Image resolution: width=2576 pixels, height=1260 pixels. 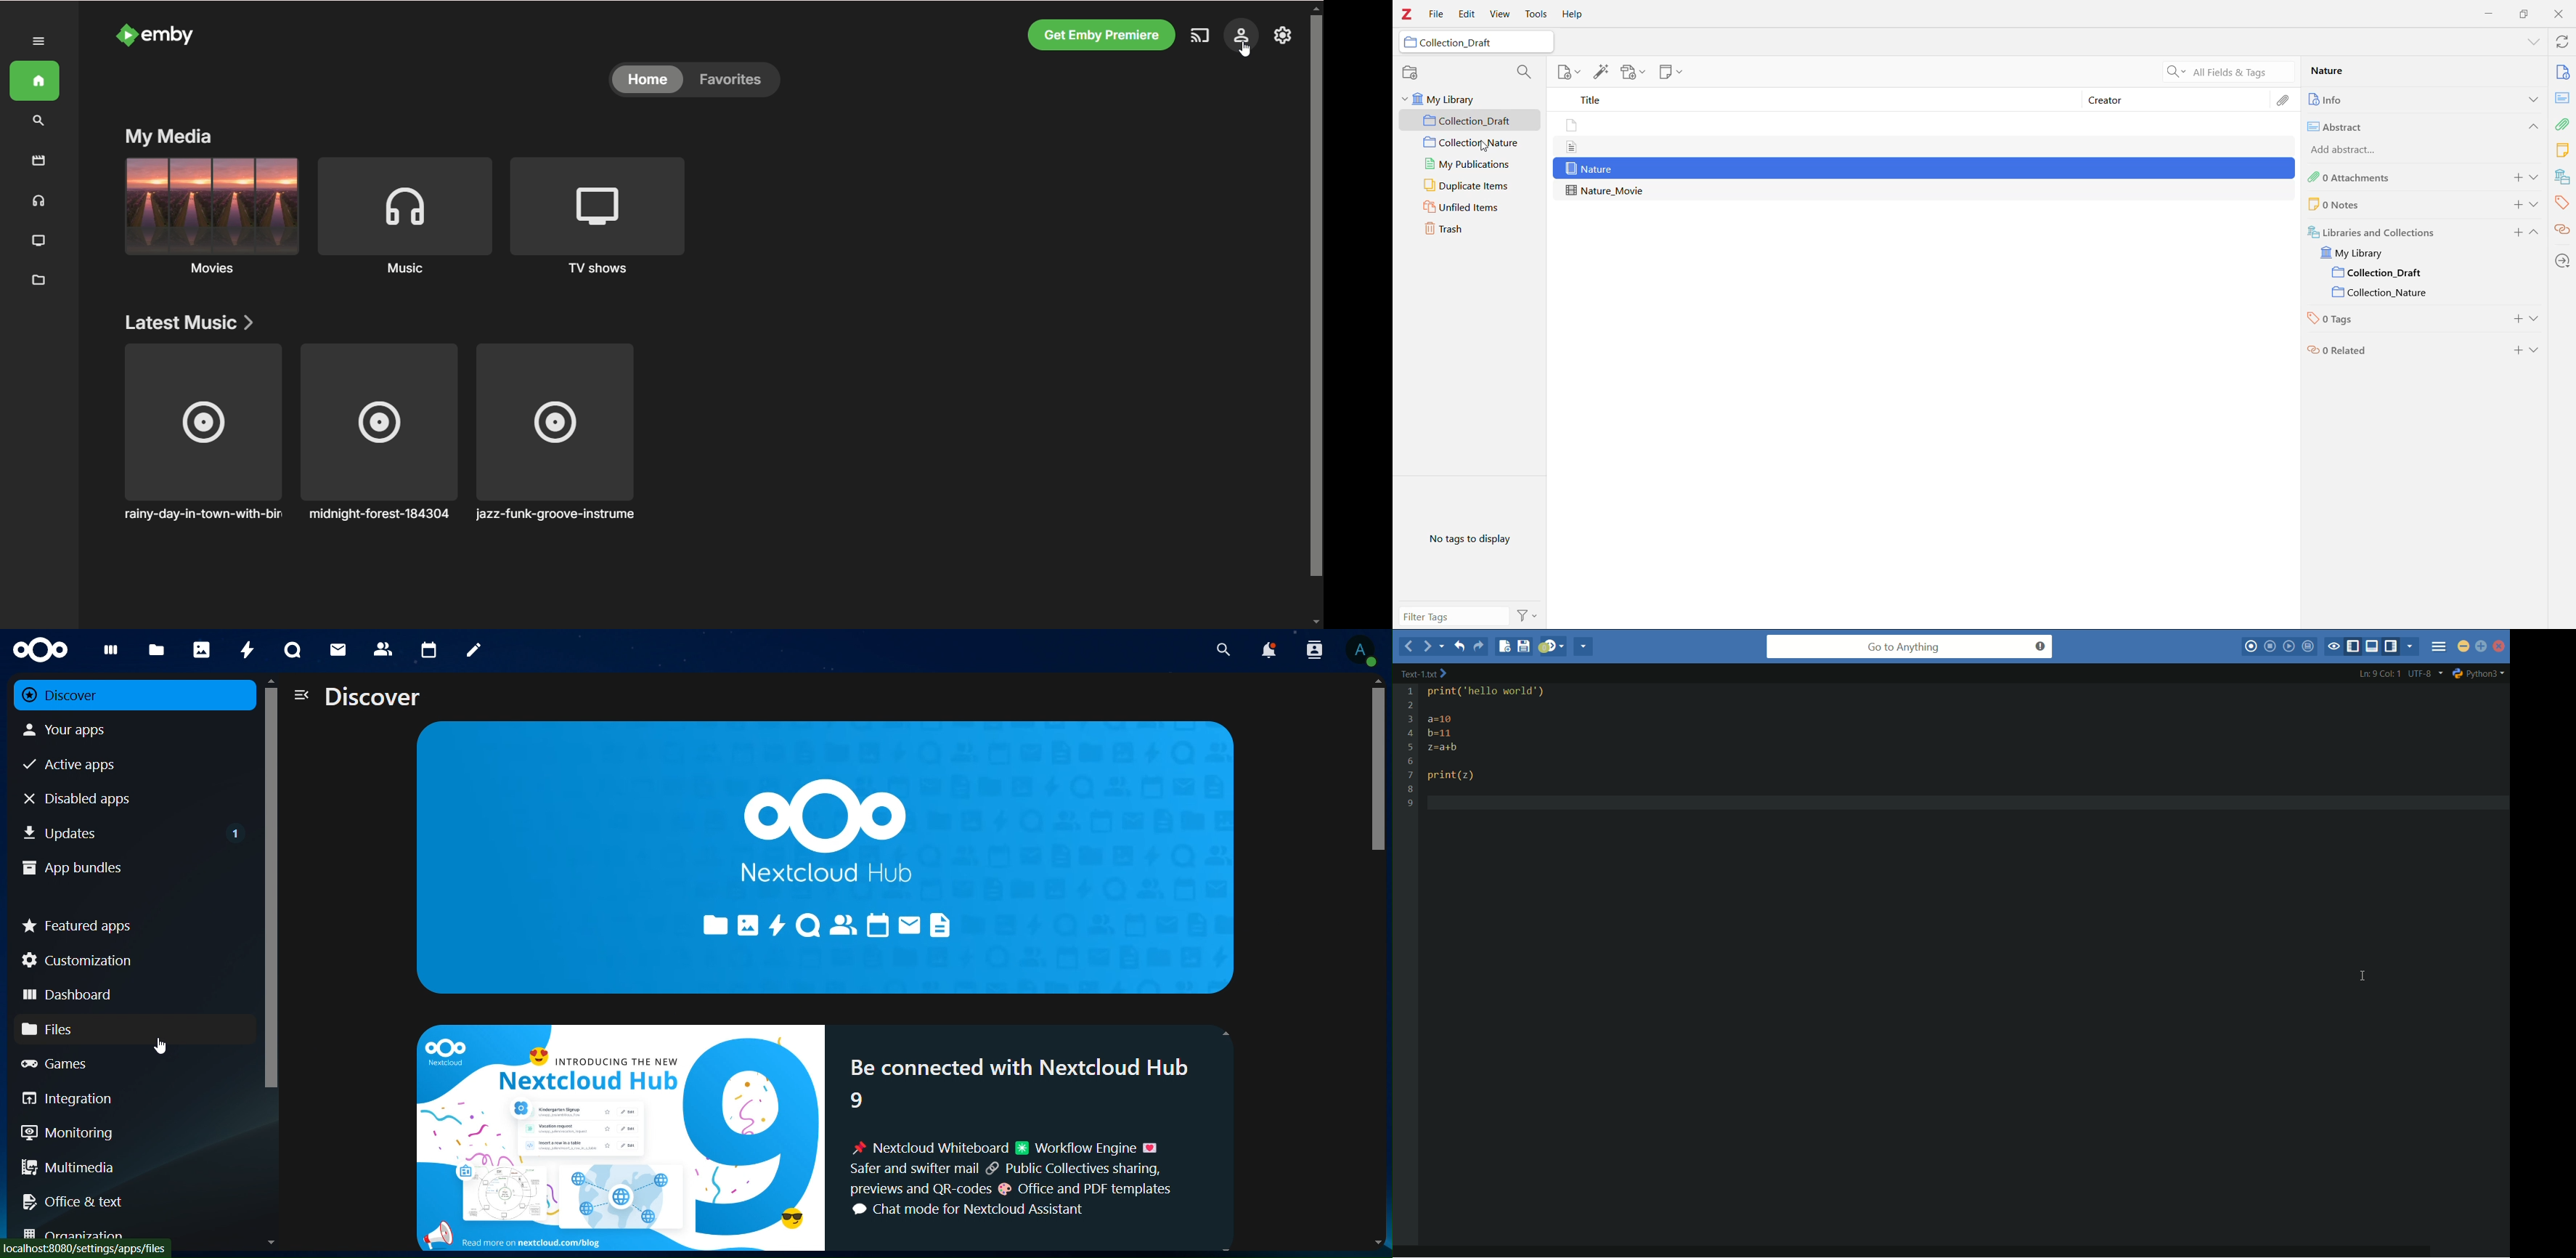 What do you see at coordinates (1471, 120) in the screenshot?
I see `Collection_Draft` at bounding box center [1471, 120].